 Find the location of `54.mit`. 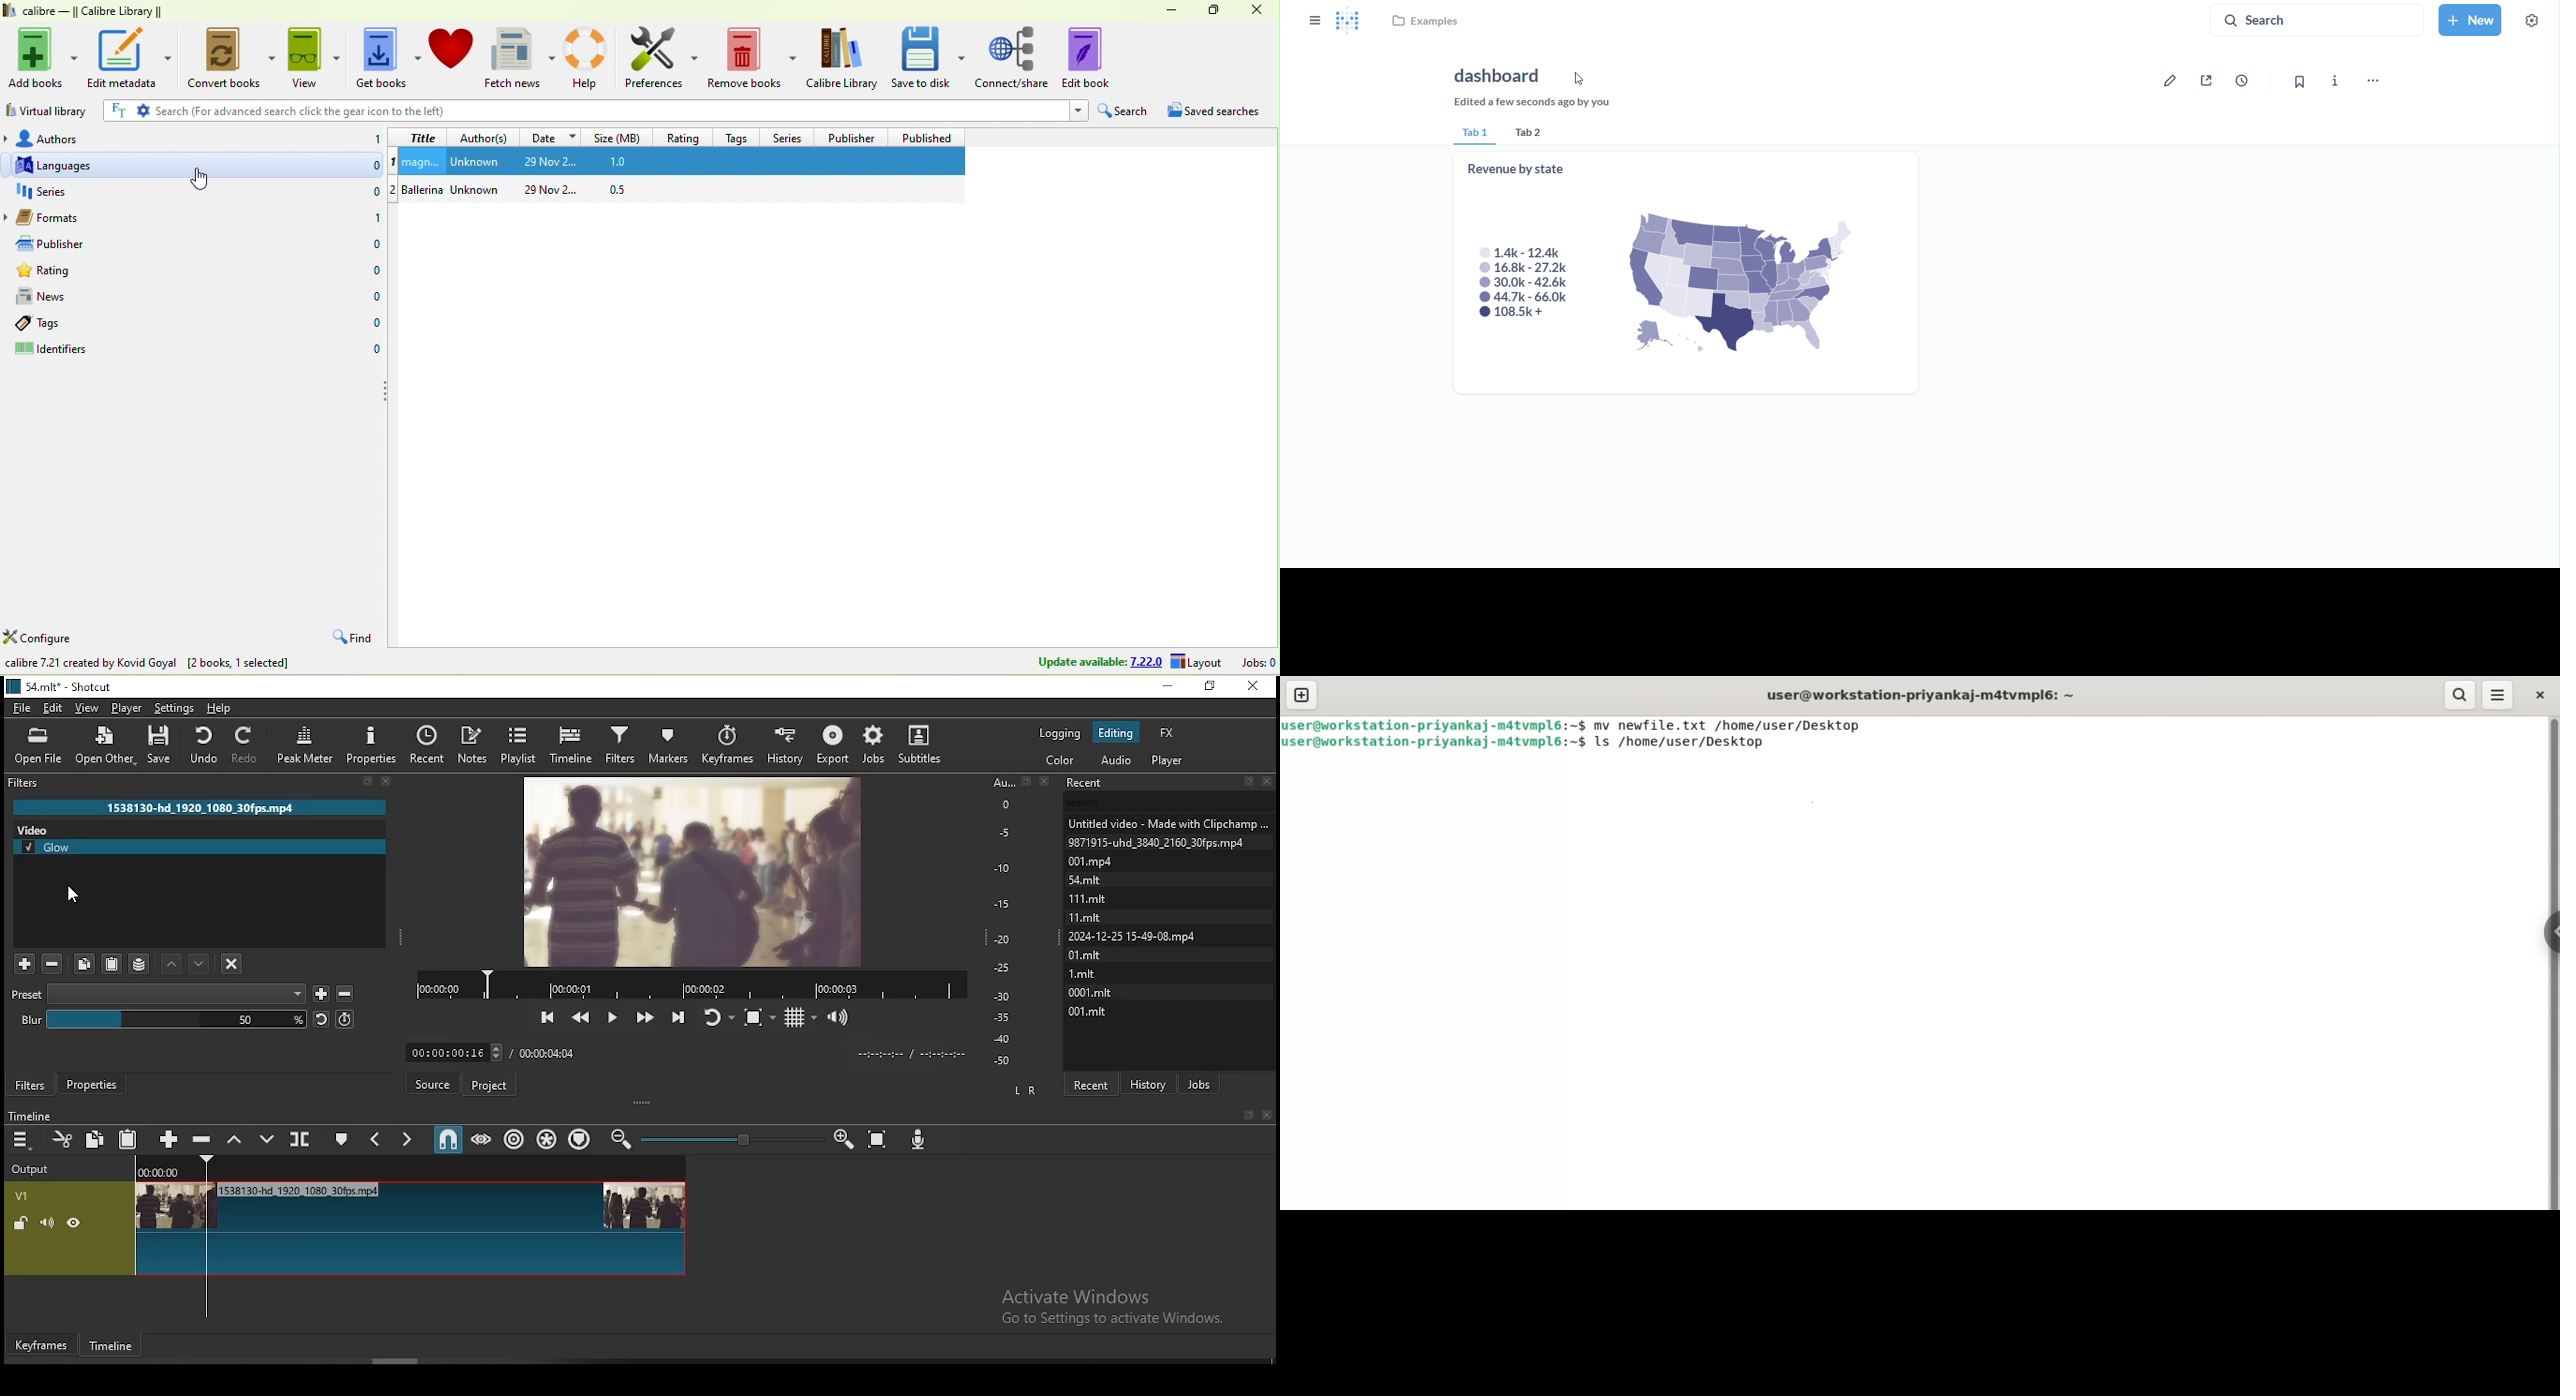

54.mit is located at coordinates (1108, 878).